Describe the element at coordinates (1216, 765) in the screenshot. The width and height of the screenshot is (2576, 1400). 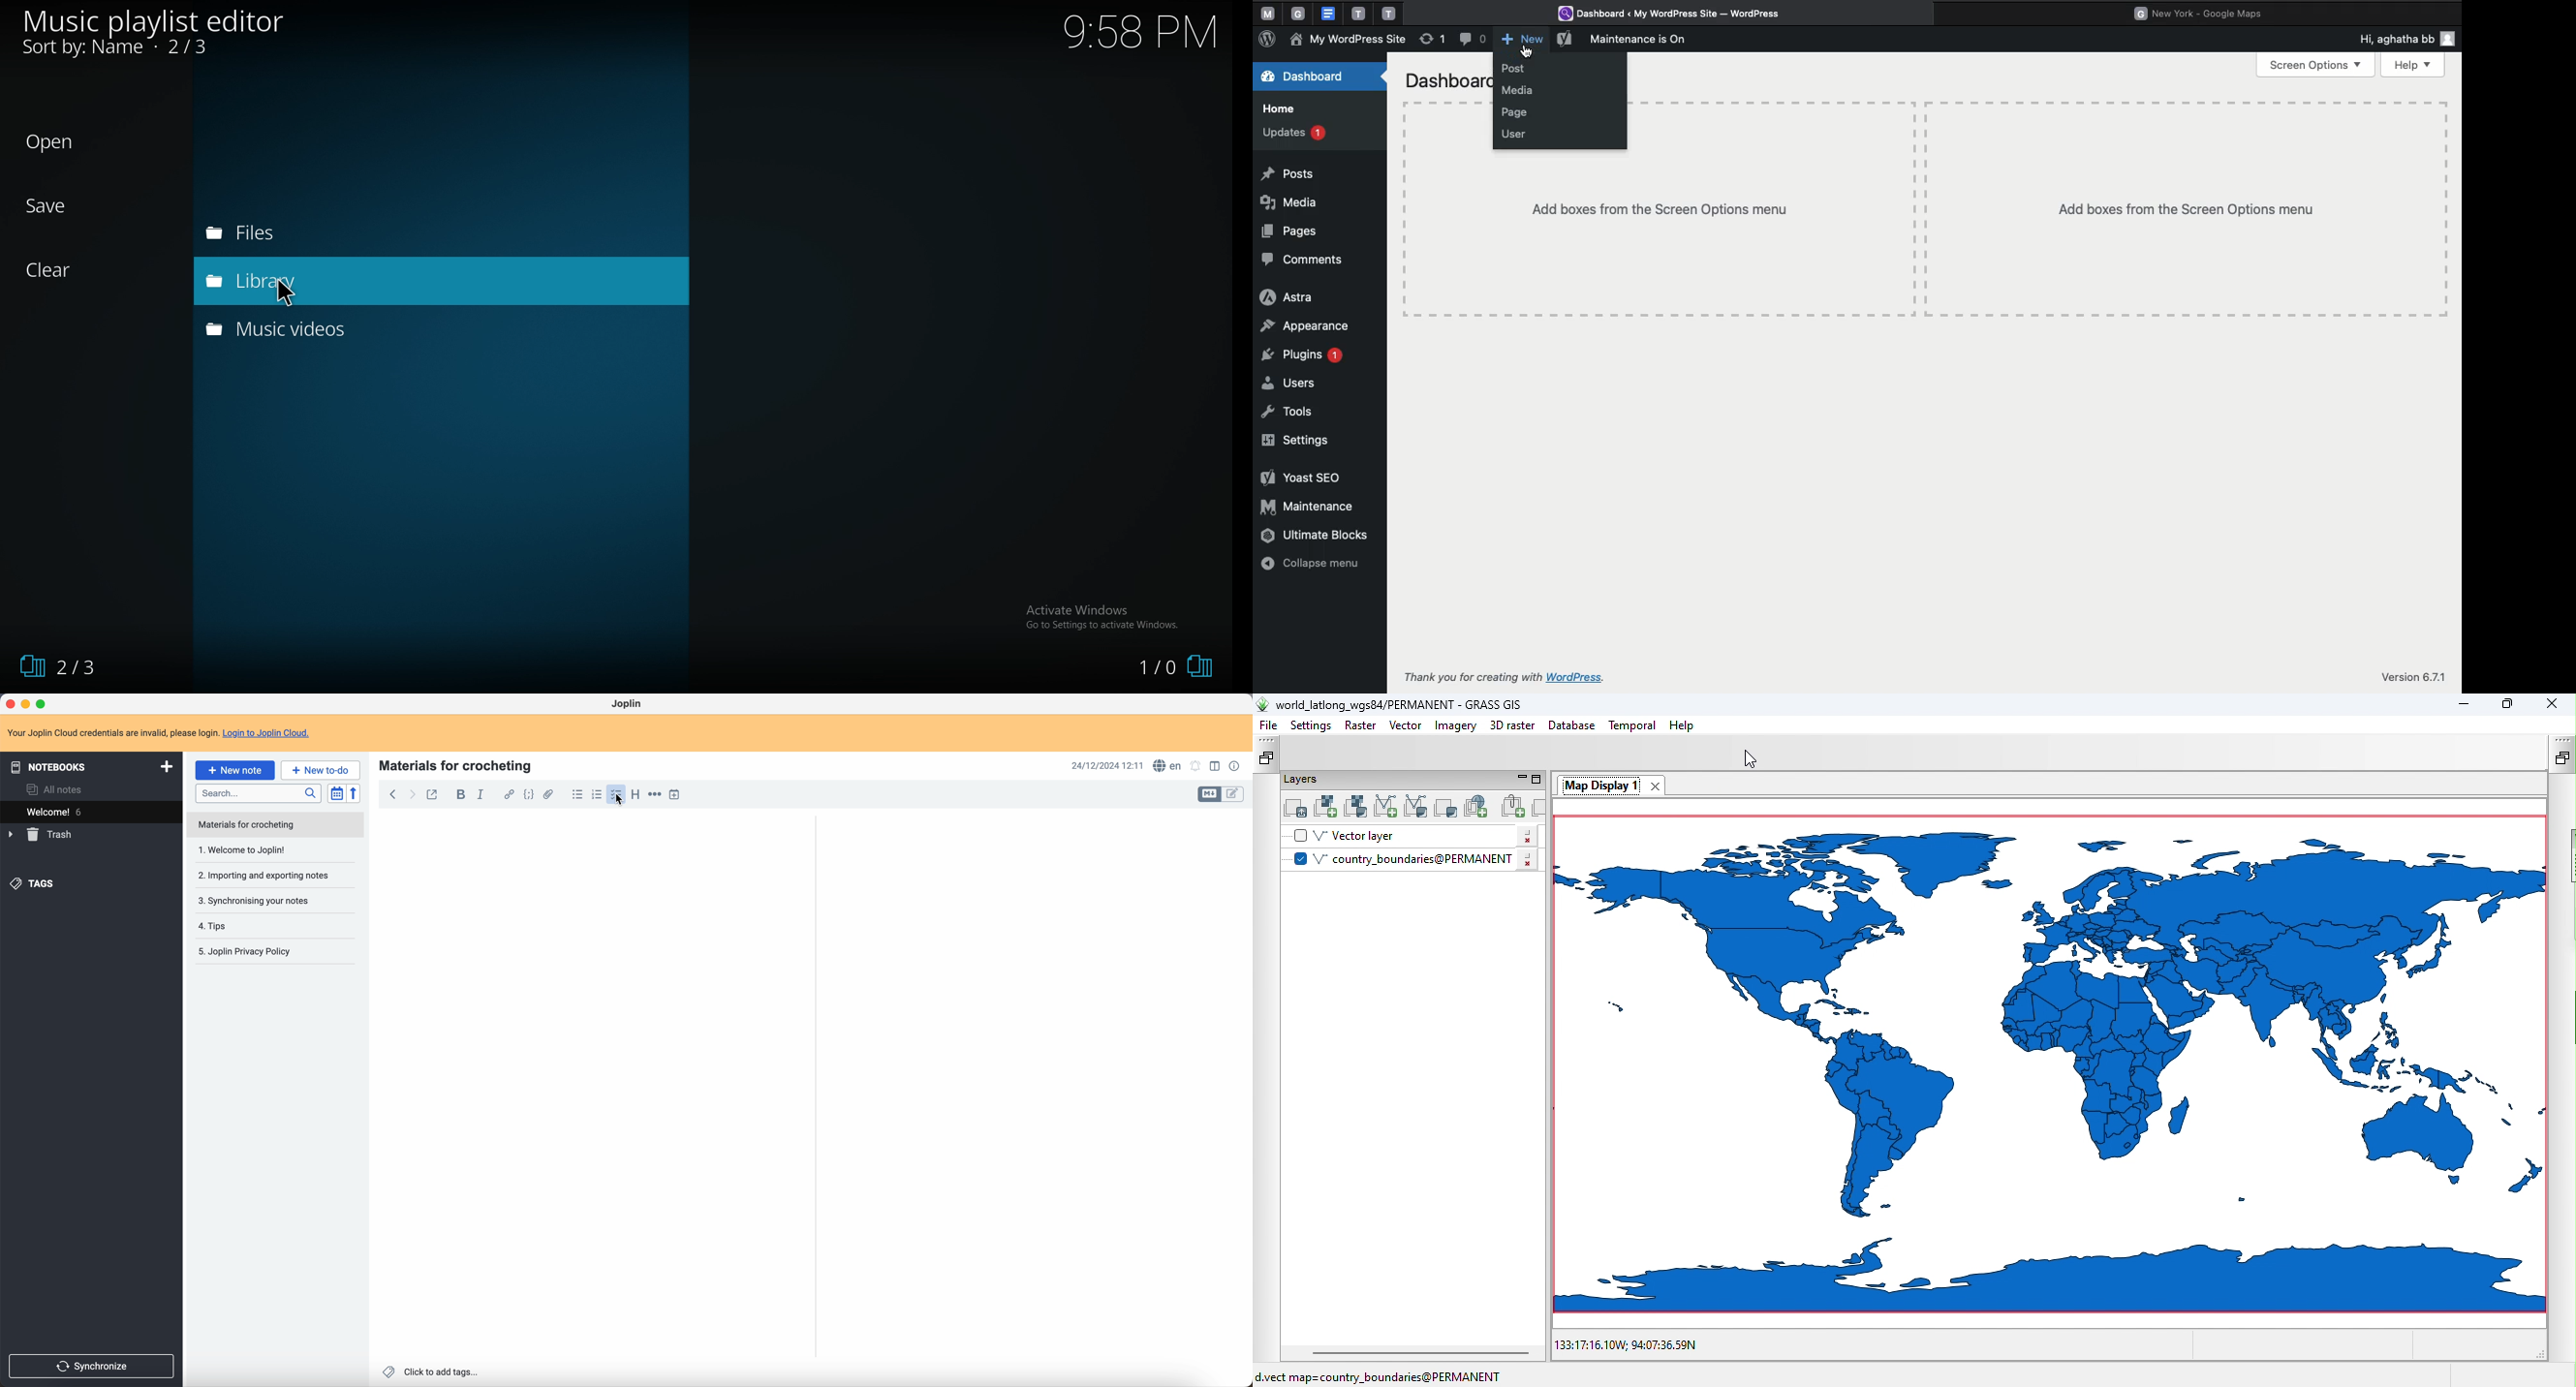
I see `toggle edit layout` at that location.